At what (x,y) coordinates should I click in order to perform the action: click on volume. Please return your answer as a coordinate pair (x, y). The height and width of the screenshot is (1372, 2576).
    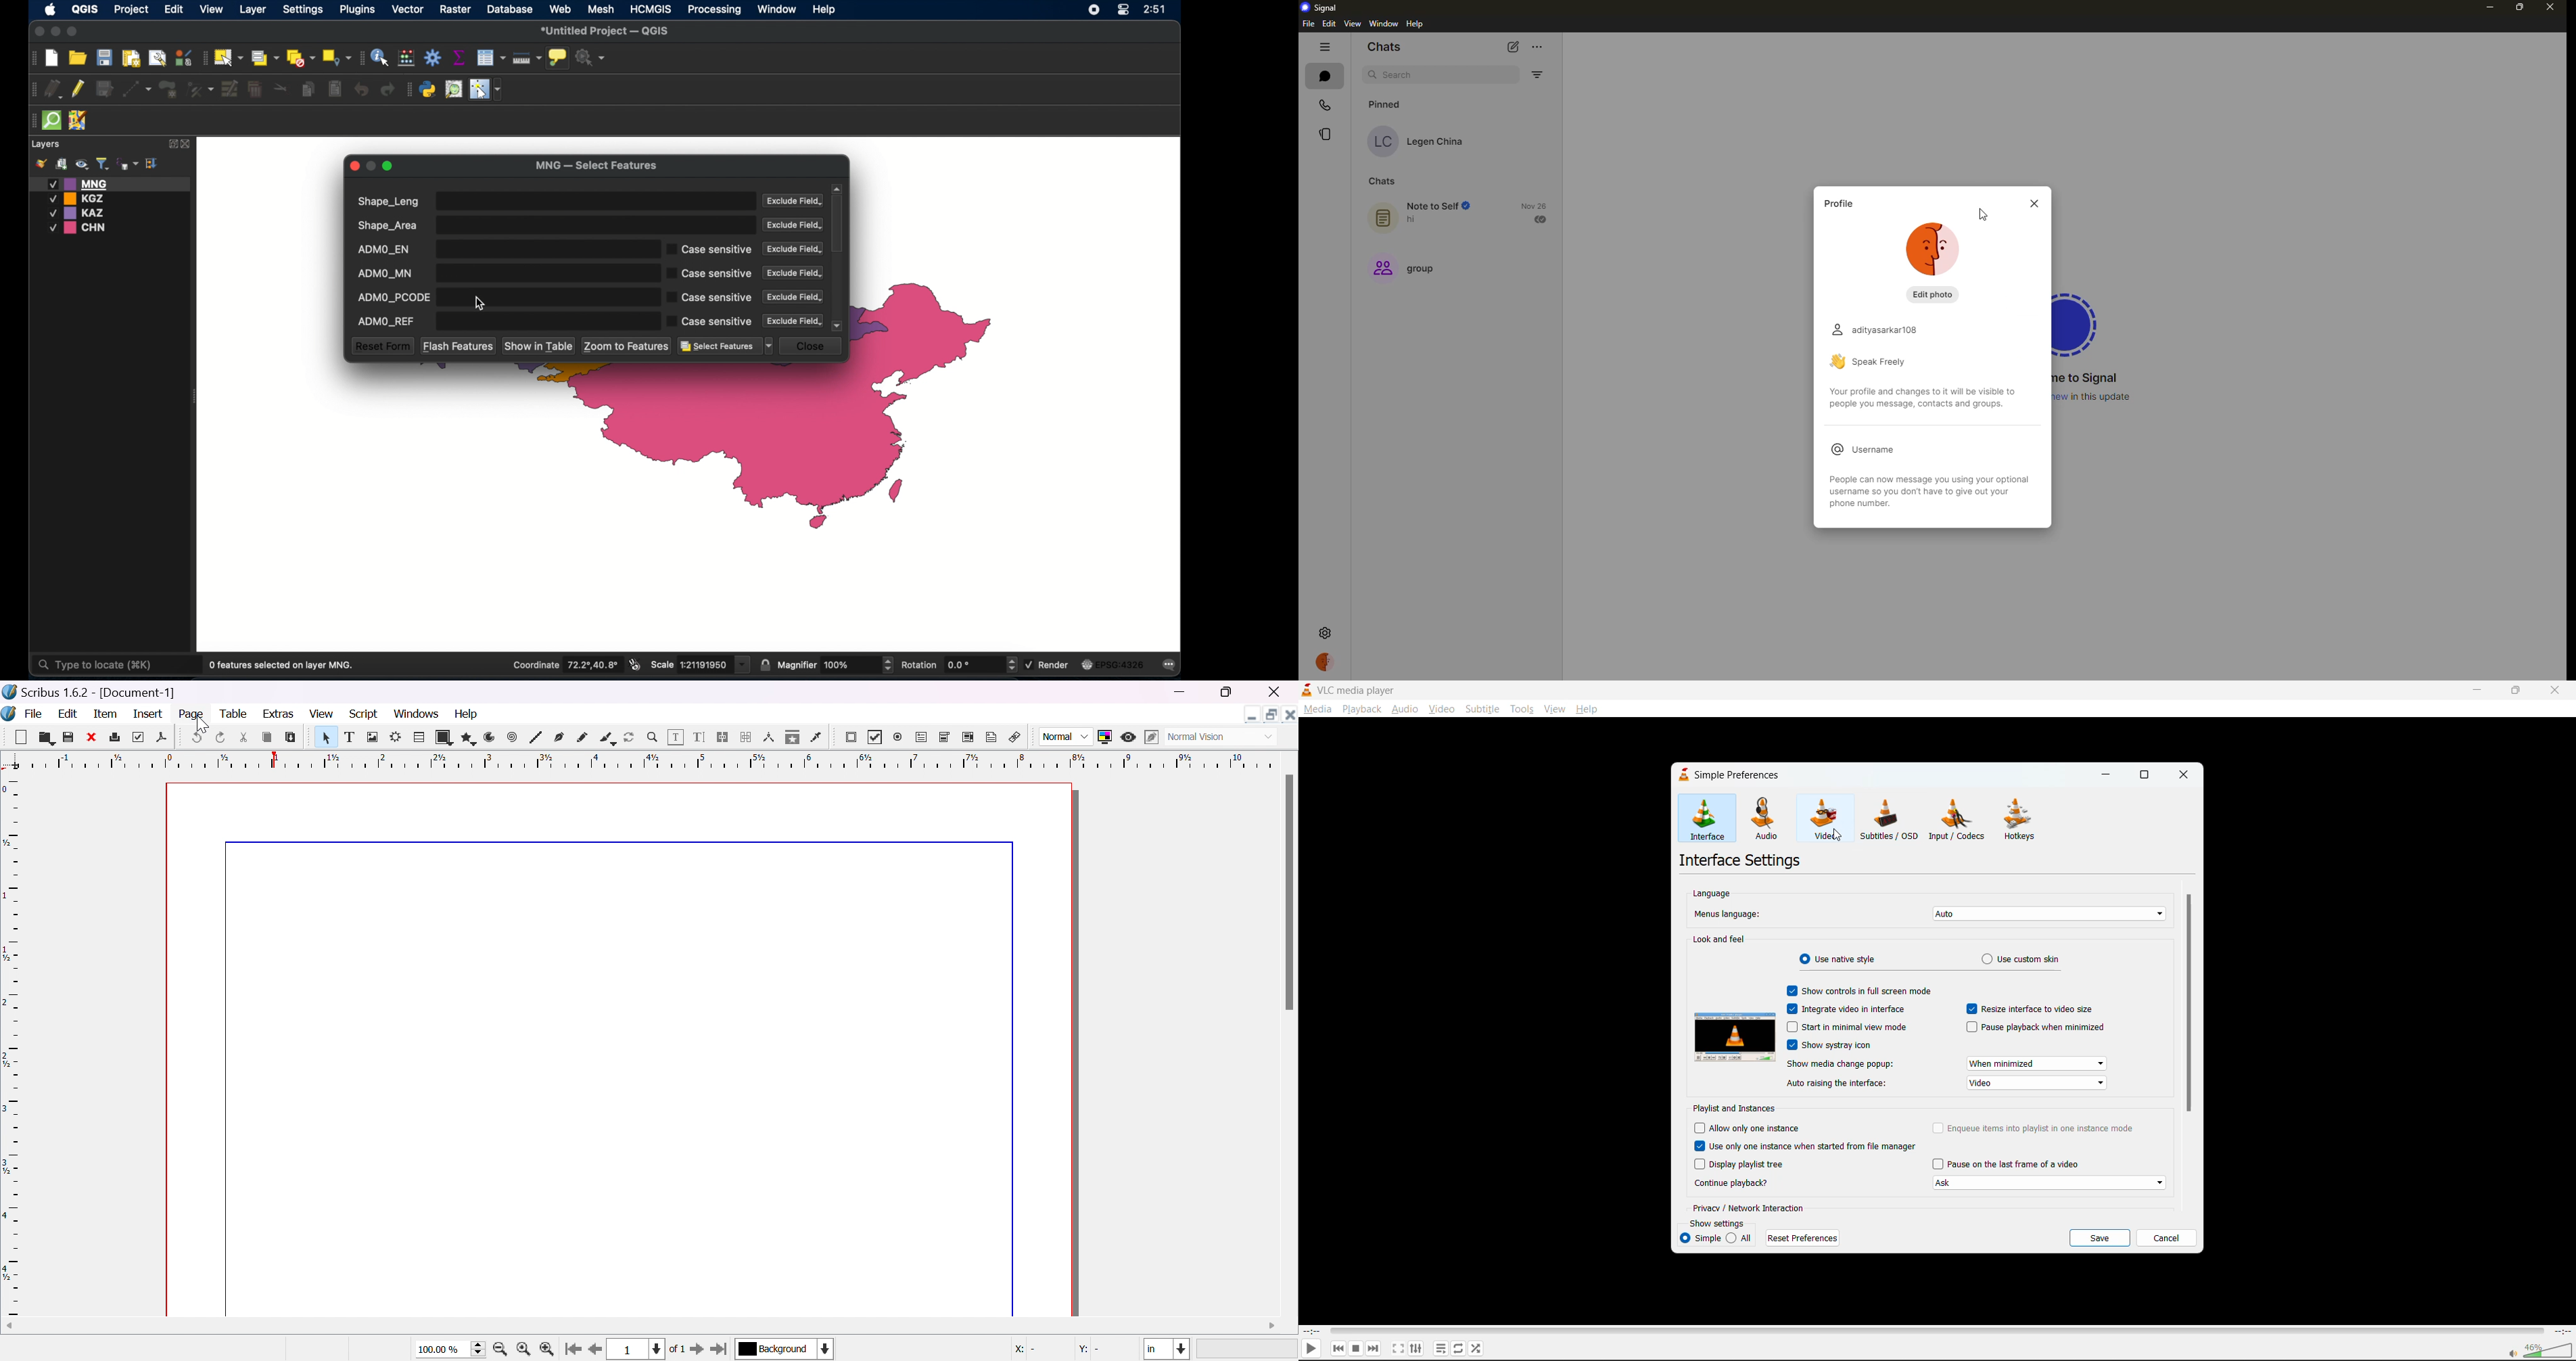
    Looking at the image, I should click on (2538, 1350).